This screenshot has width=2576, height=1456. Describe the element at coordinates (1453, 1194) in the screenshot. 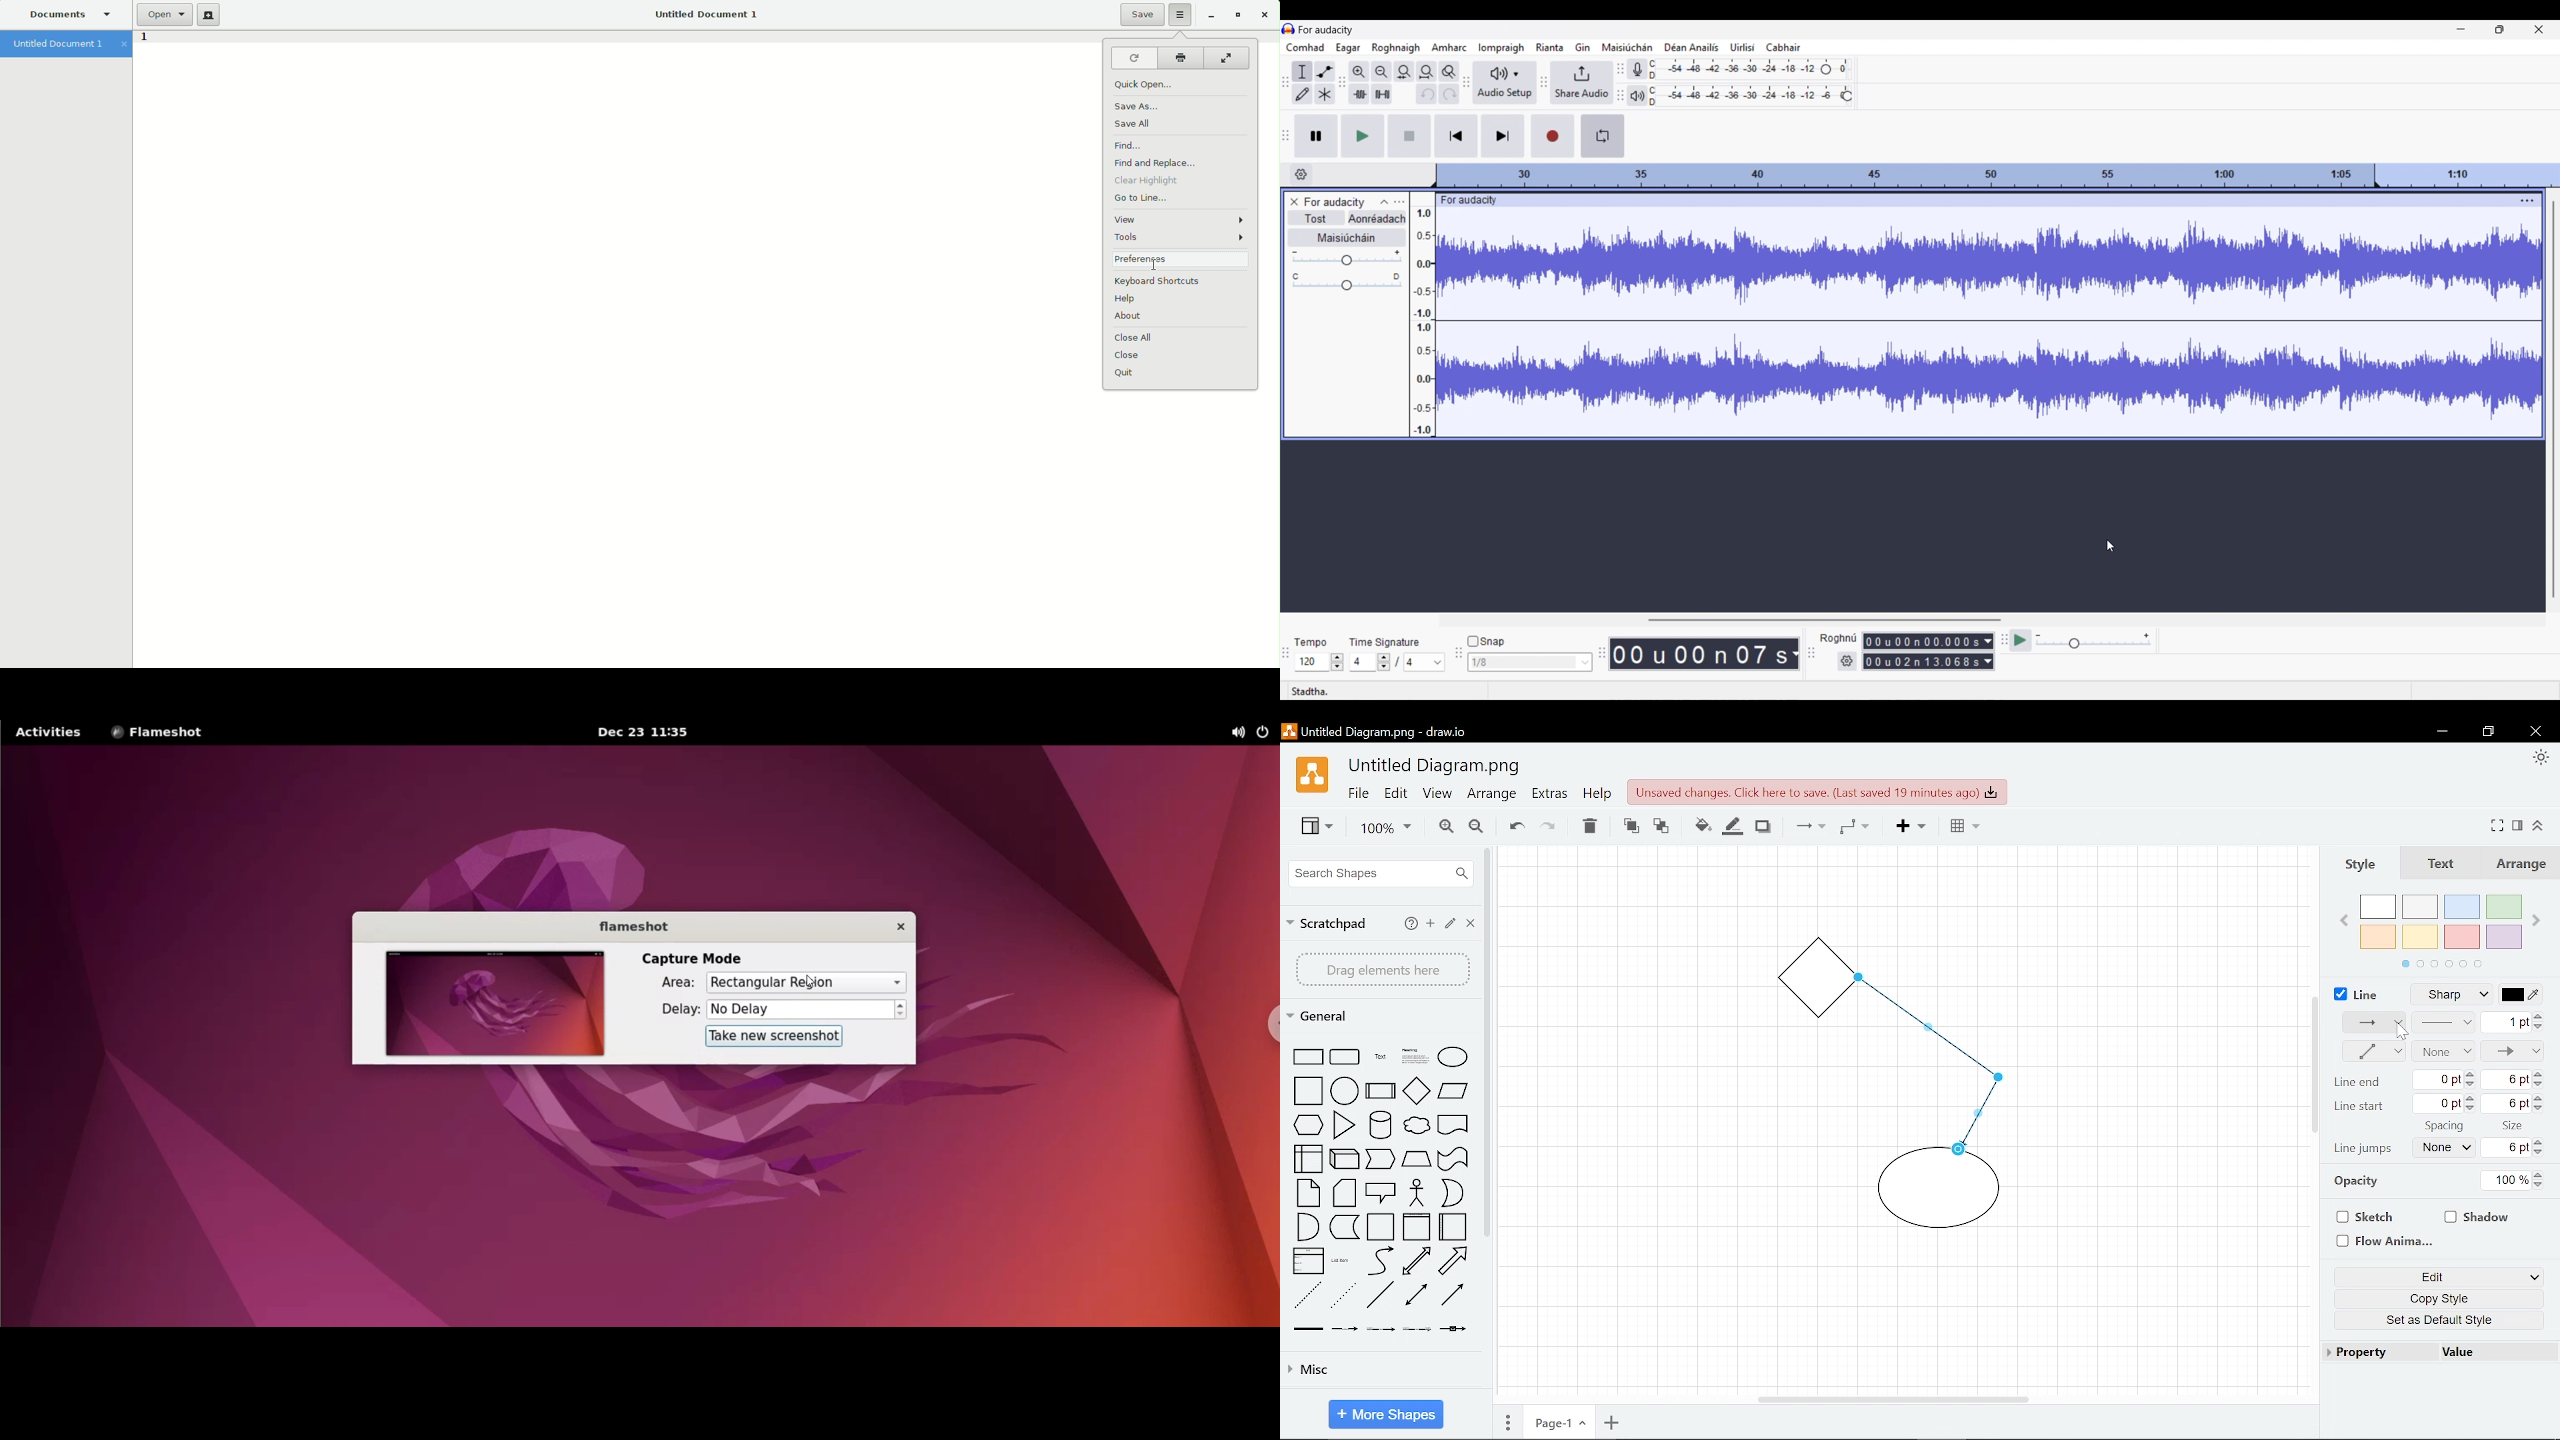

I see `shape` at that location.